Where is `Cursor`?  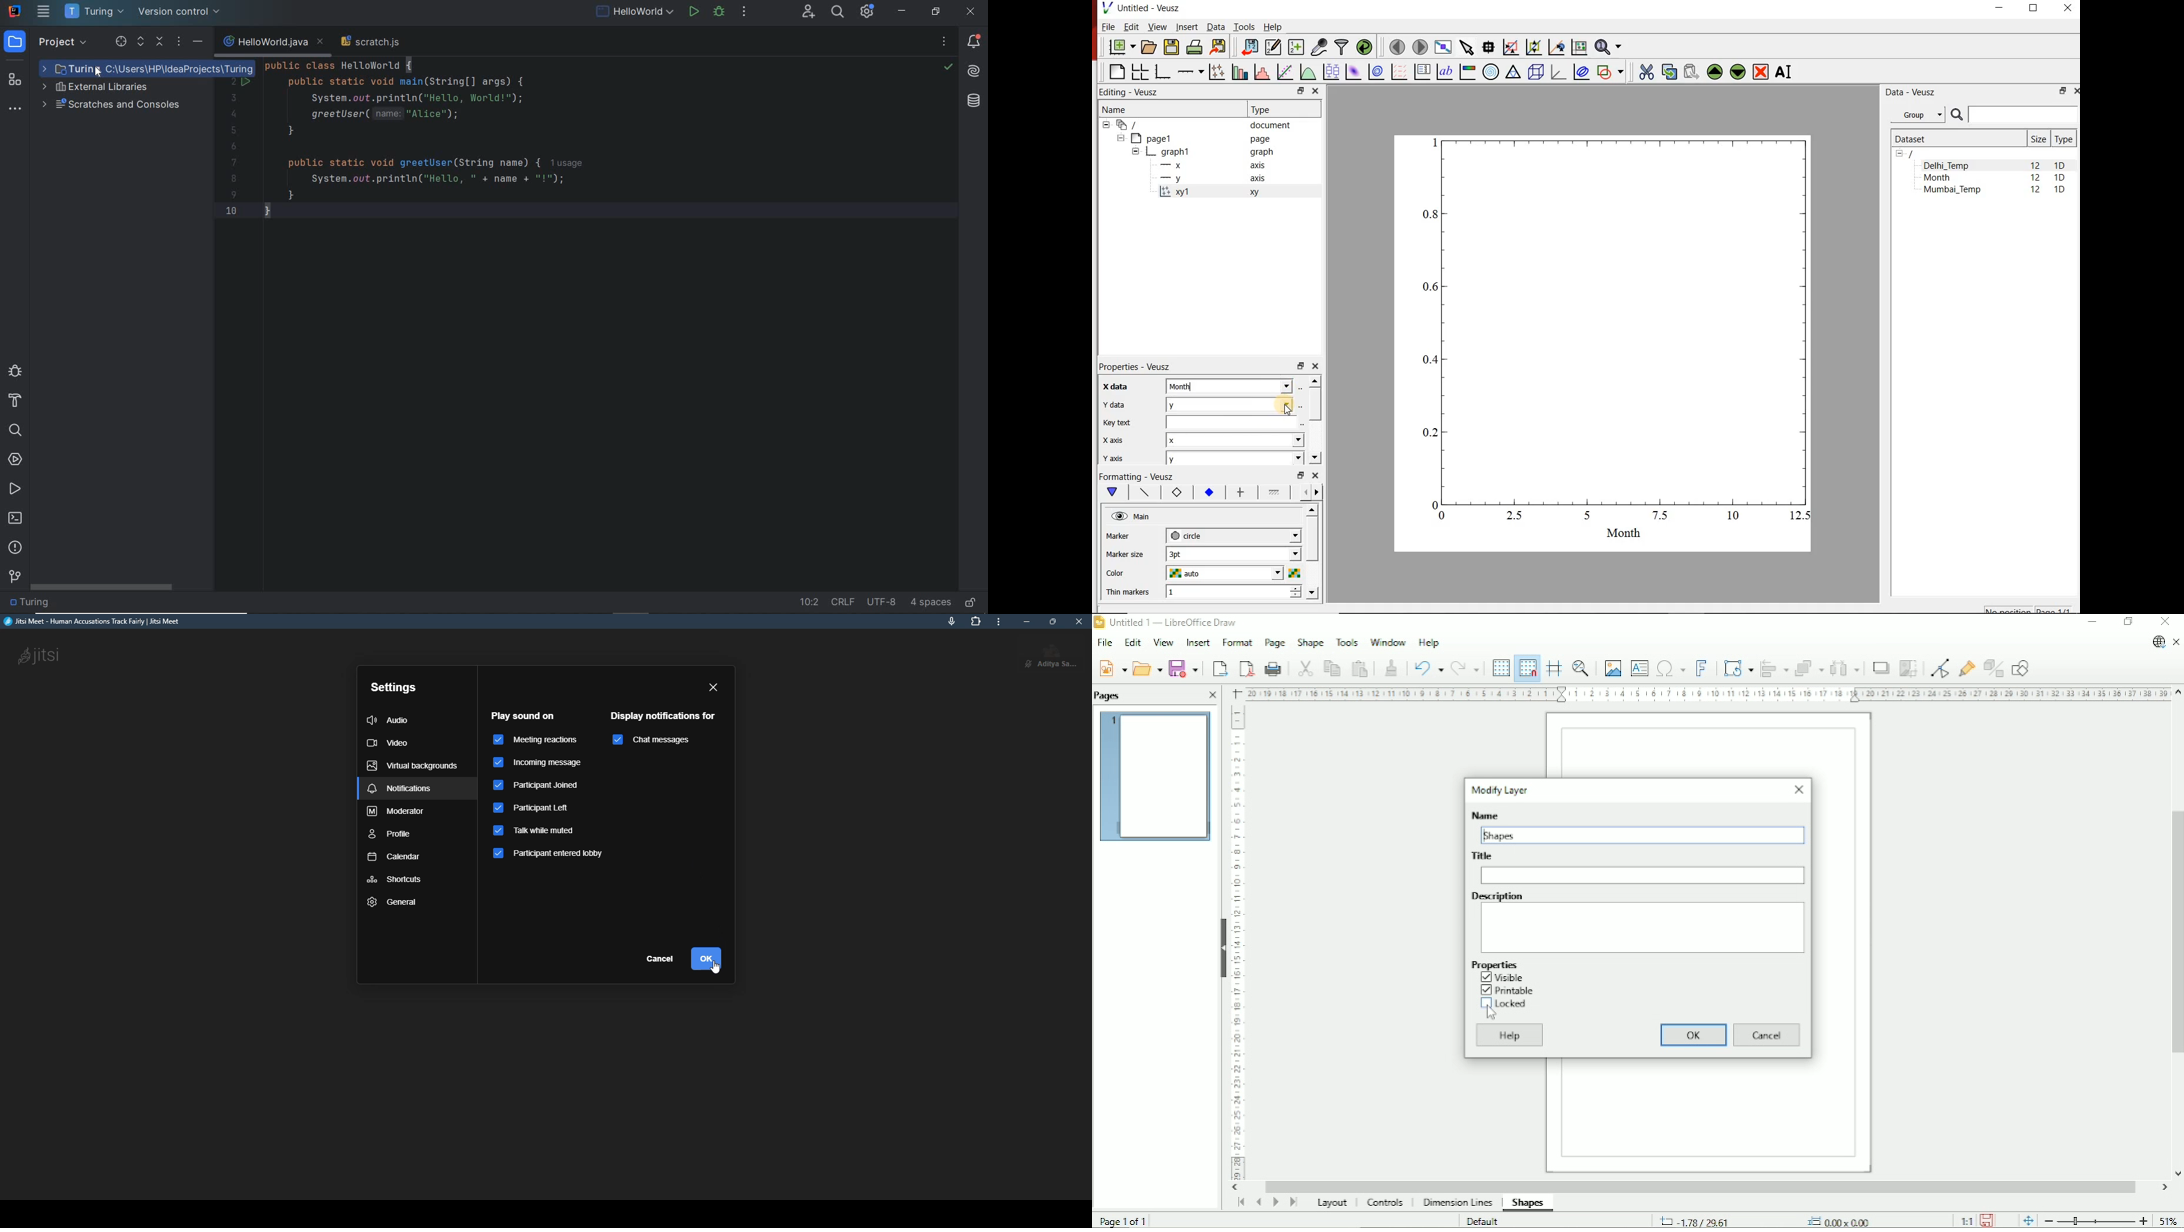 Cursor is located at coordinates (1491, 1013).